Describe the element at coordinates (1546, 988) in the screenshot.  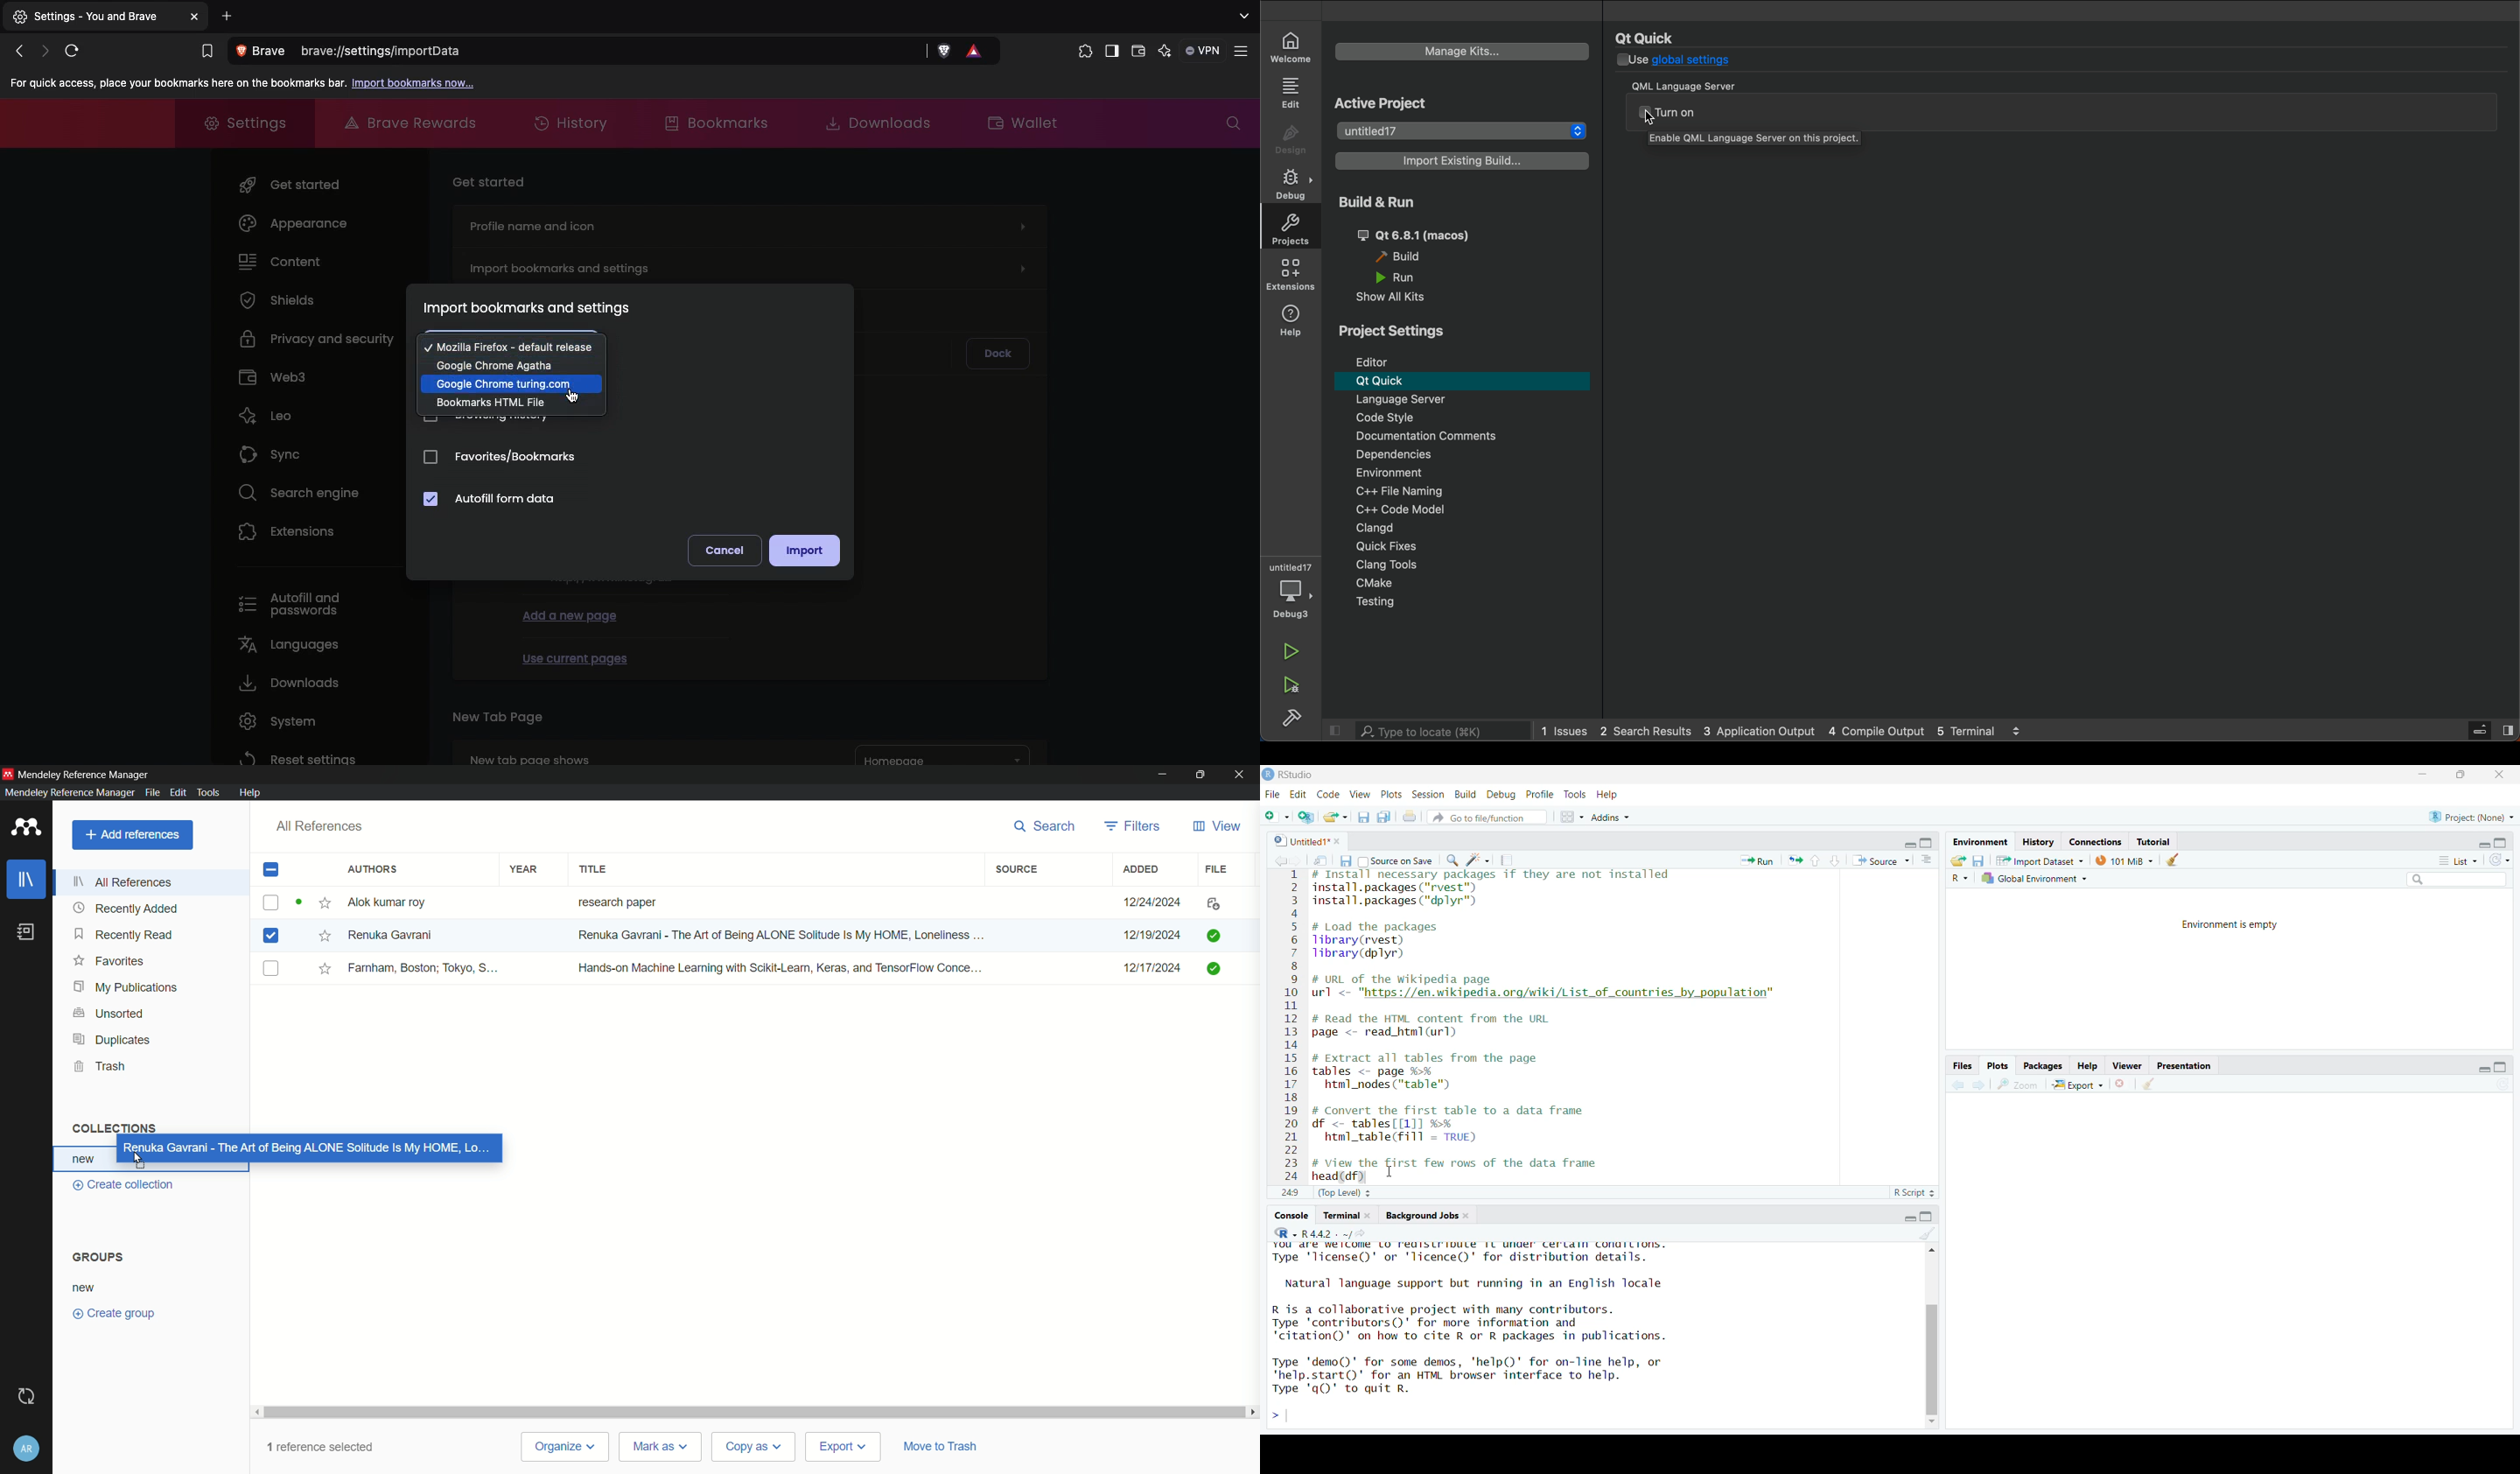
I see `# URL of the wikipedia pageurl <- "https://en.wikipedia.org/wiki/List_of_countries_by population"` at that location.